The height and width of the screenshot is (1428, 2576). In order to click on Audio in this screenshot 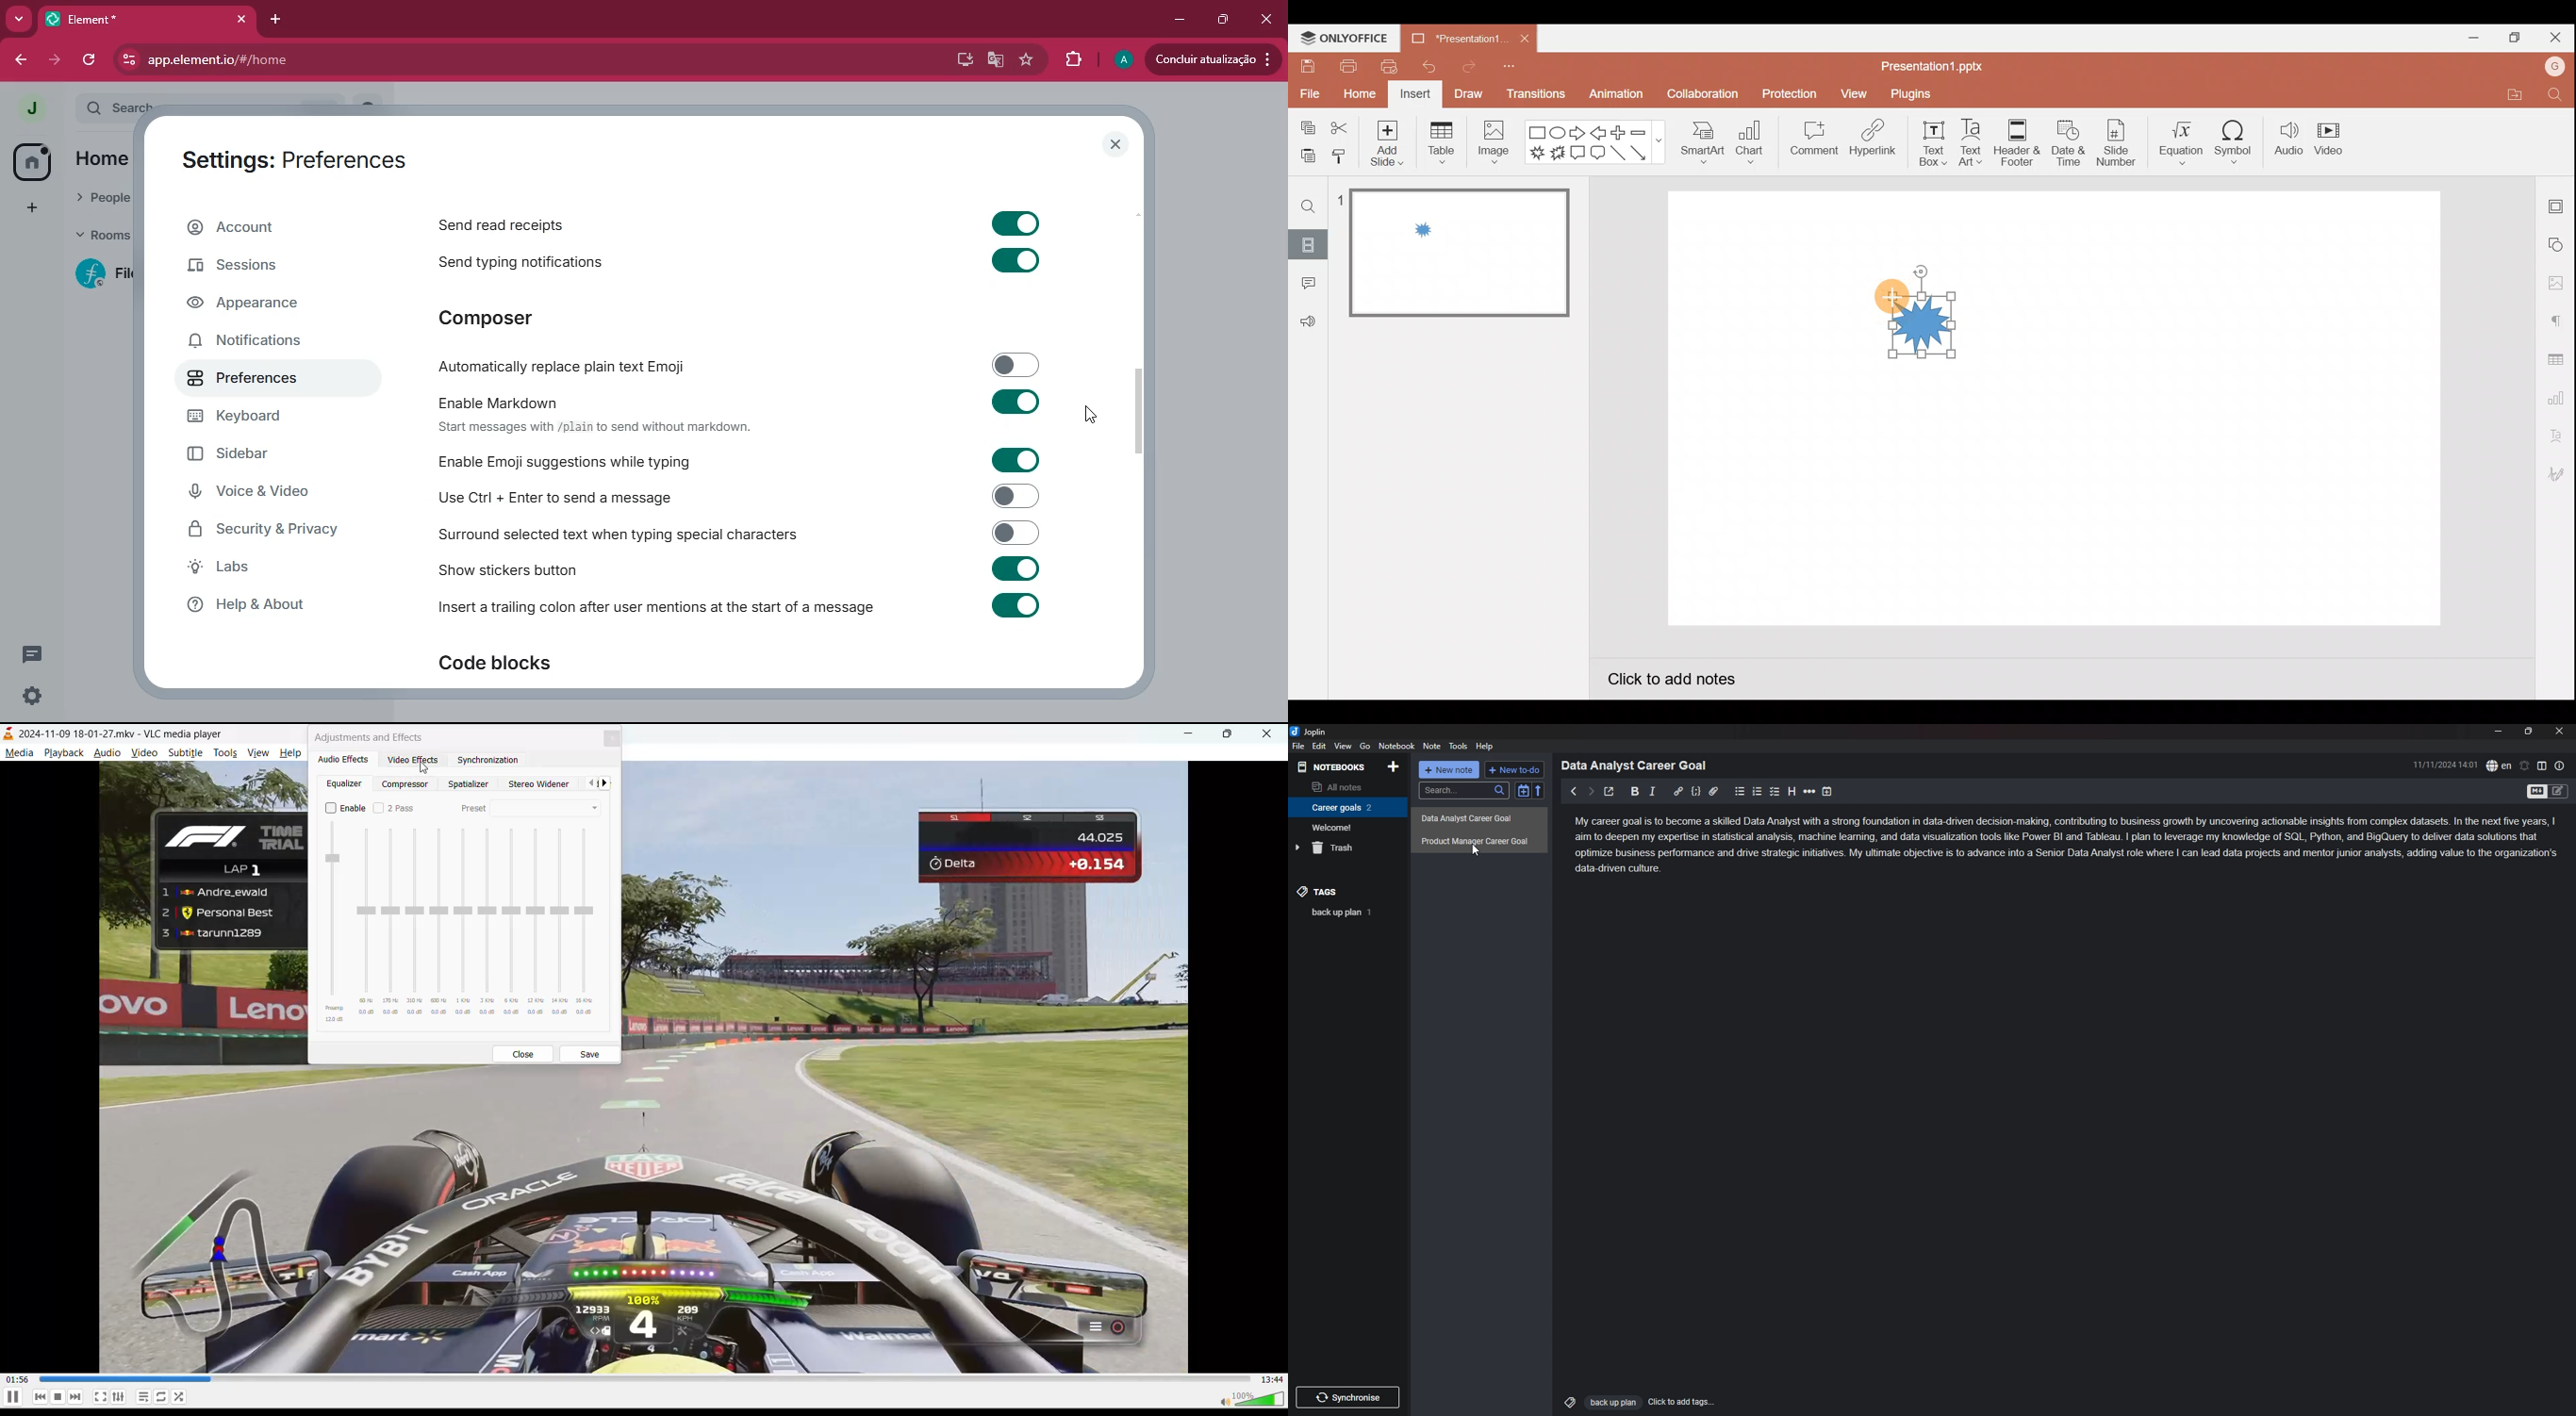, I will do `click(2286, 140)`.